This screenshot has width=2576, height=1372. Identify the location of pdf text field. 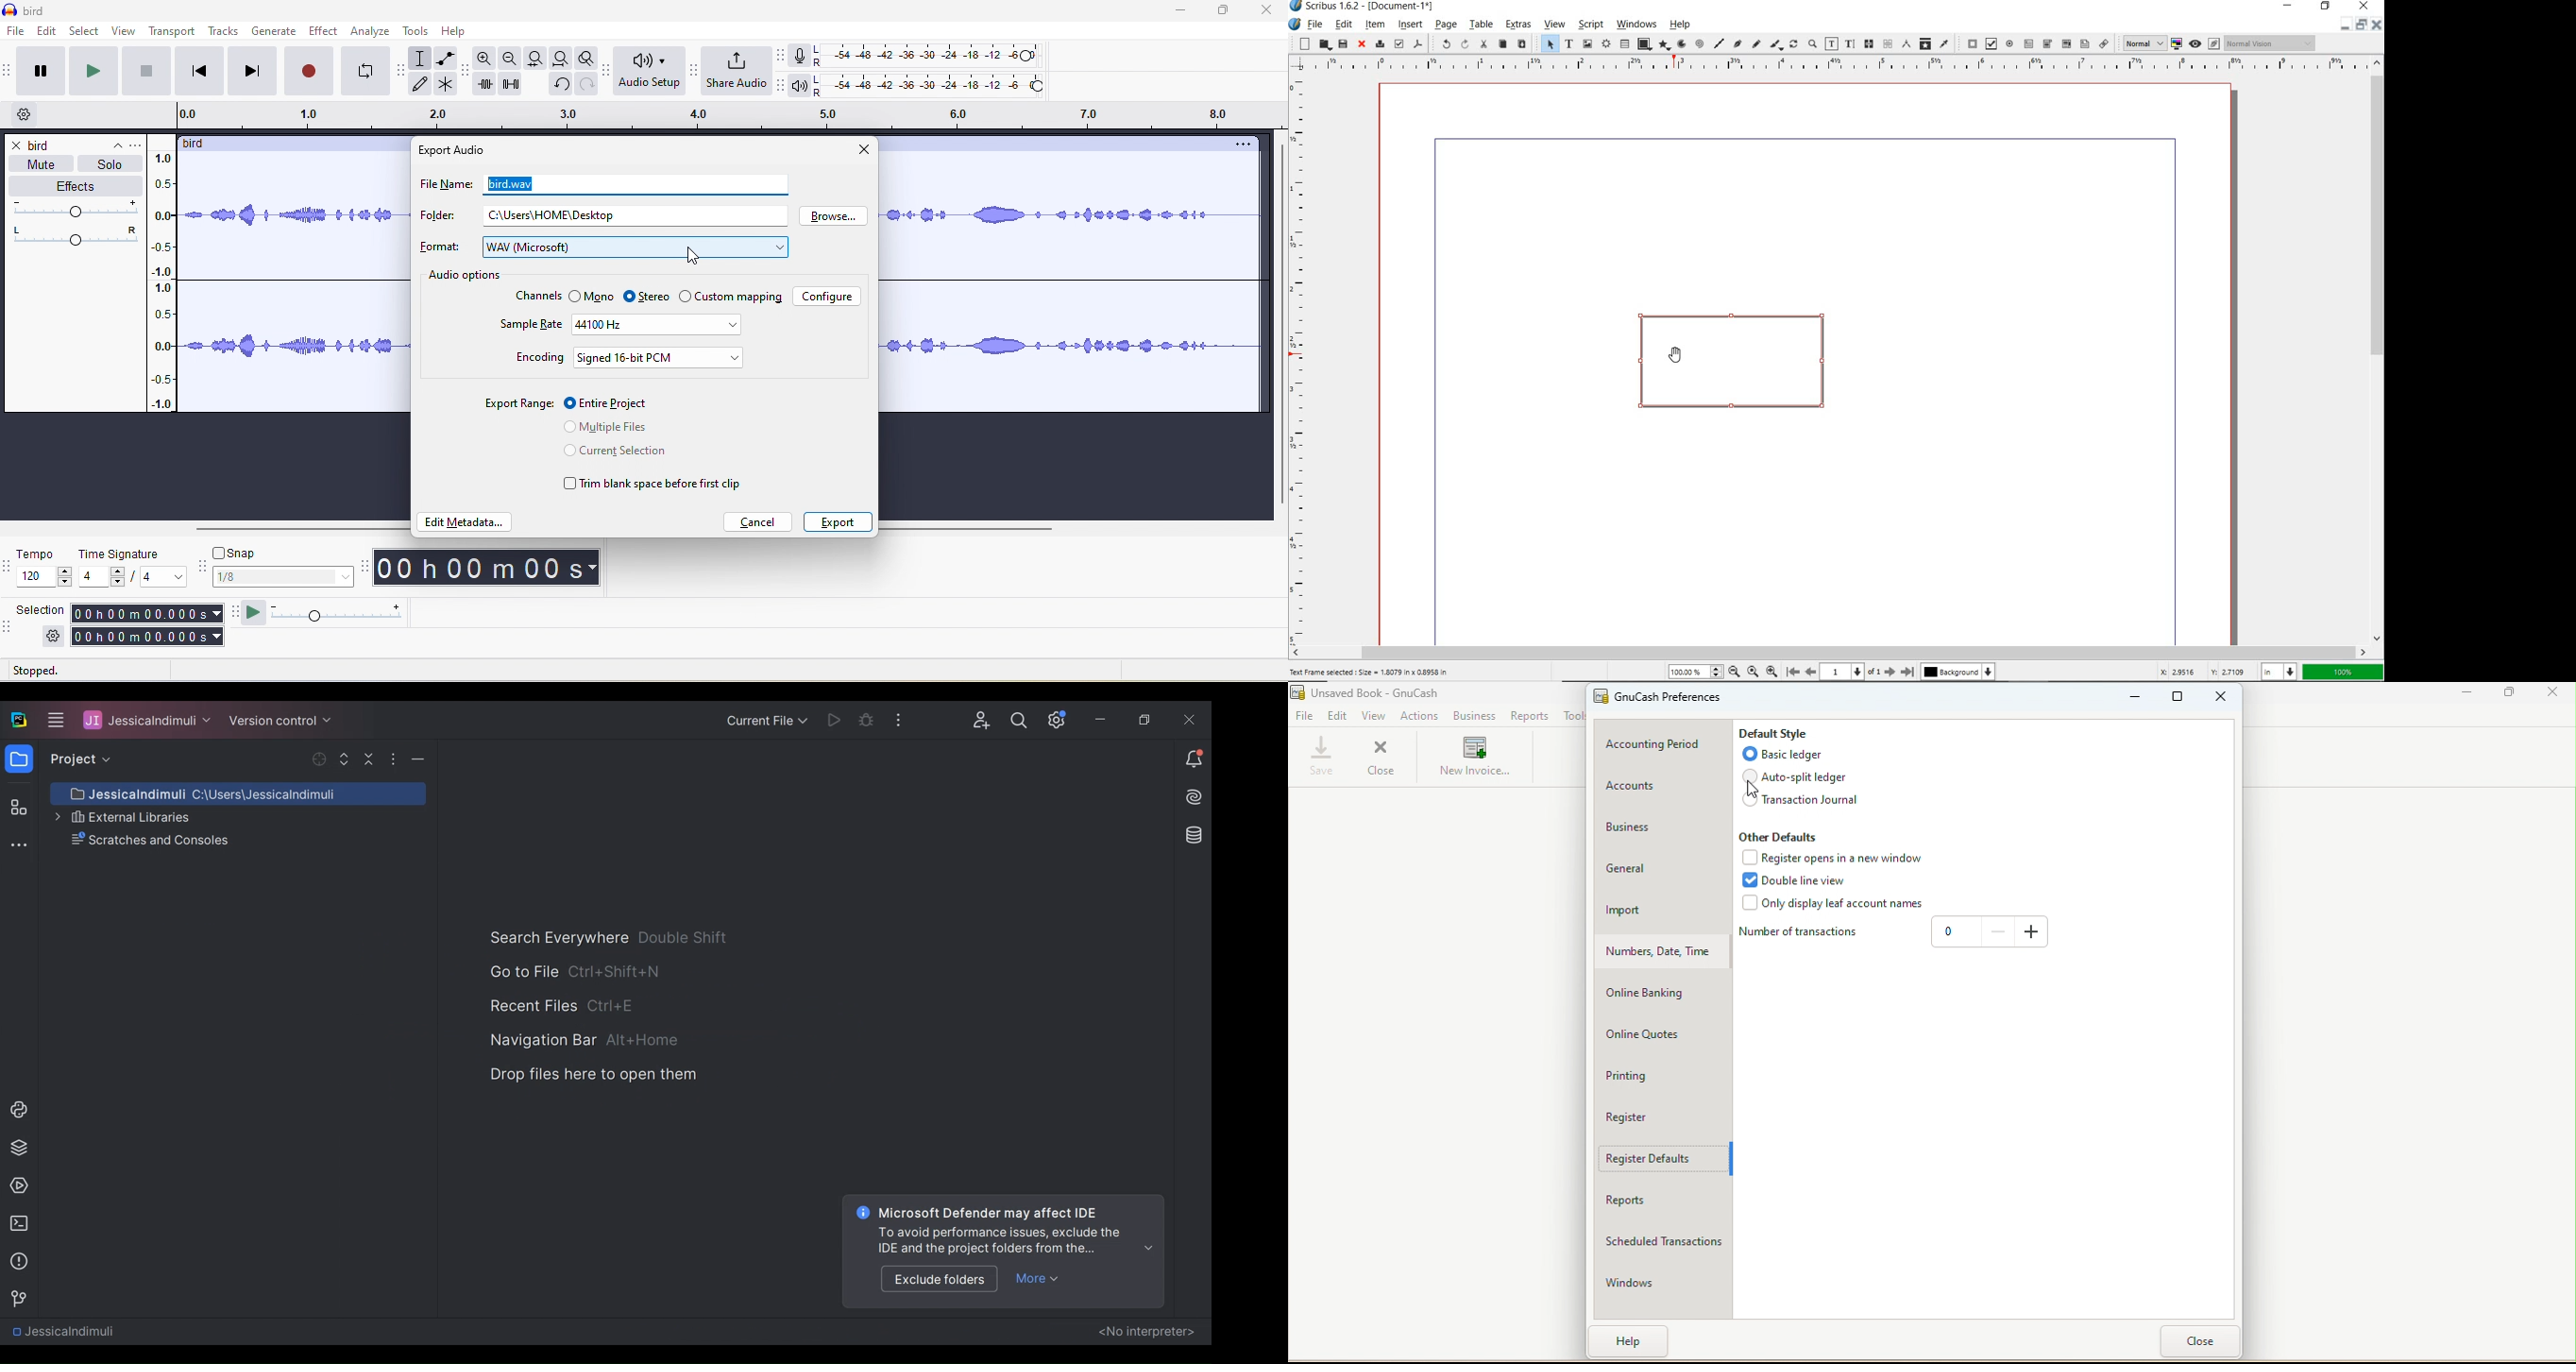
(2030, 44).